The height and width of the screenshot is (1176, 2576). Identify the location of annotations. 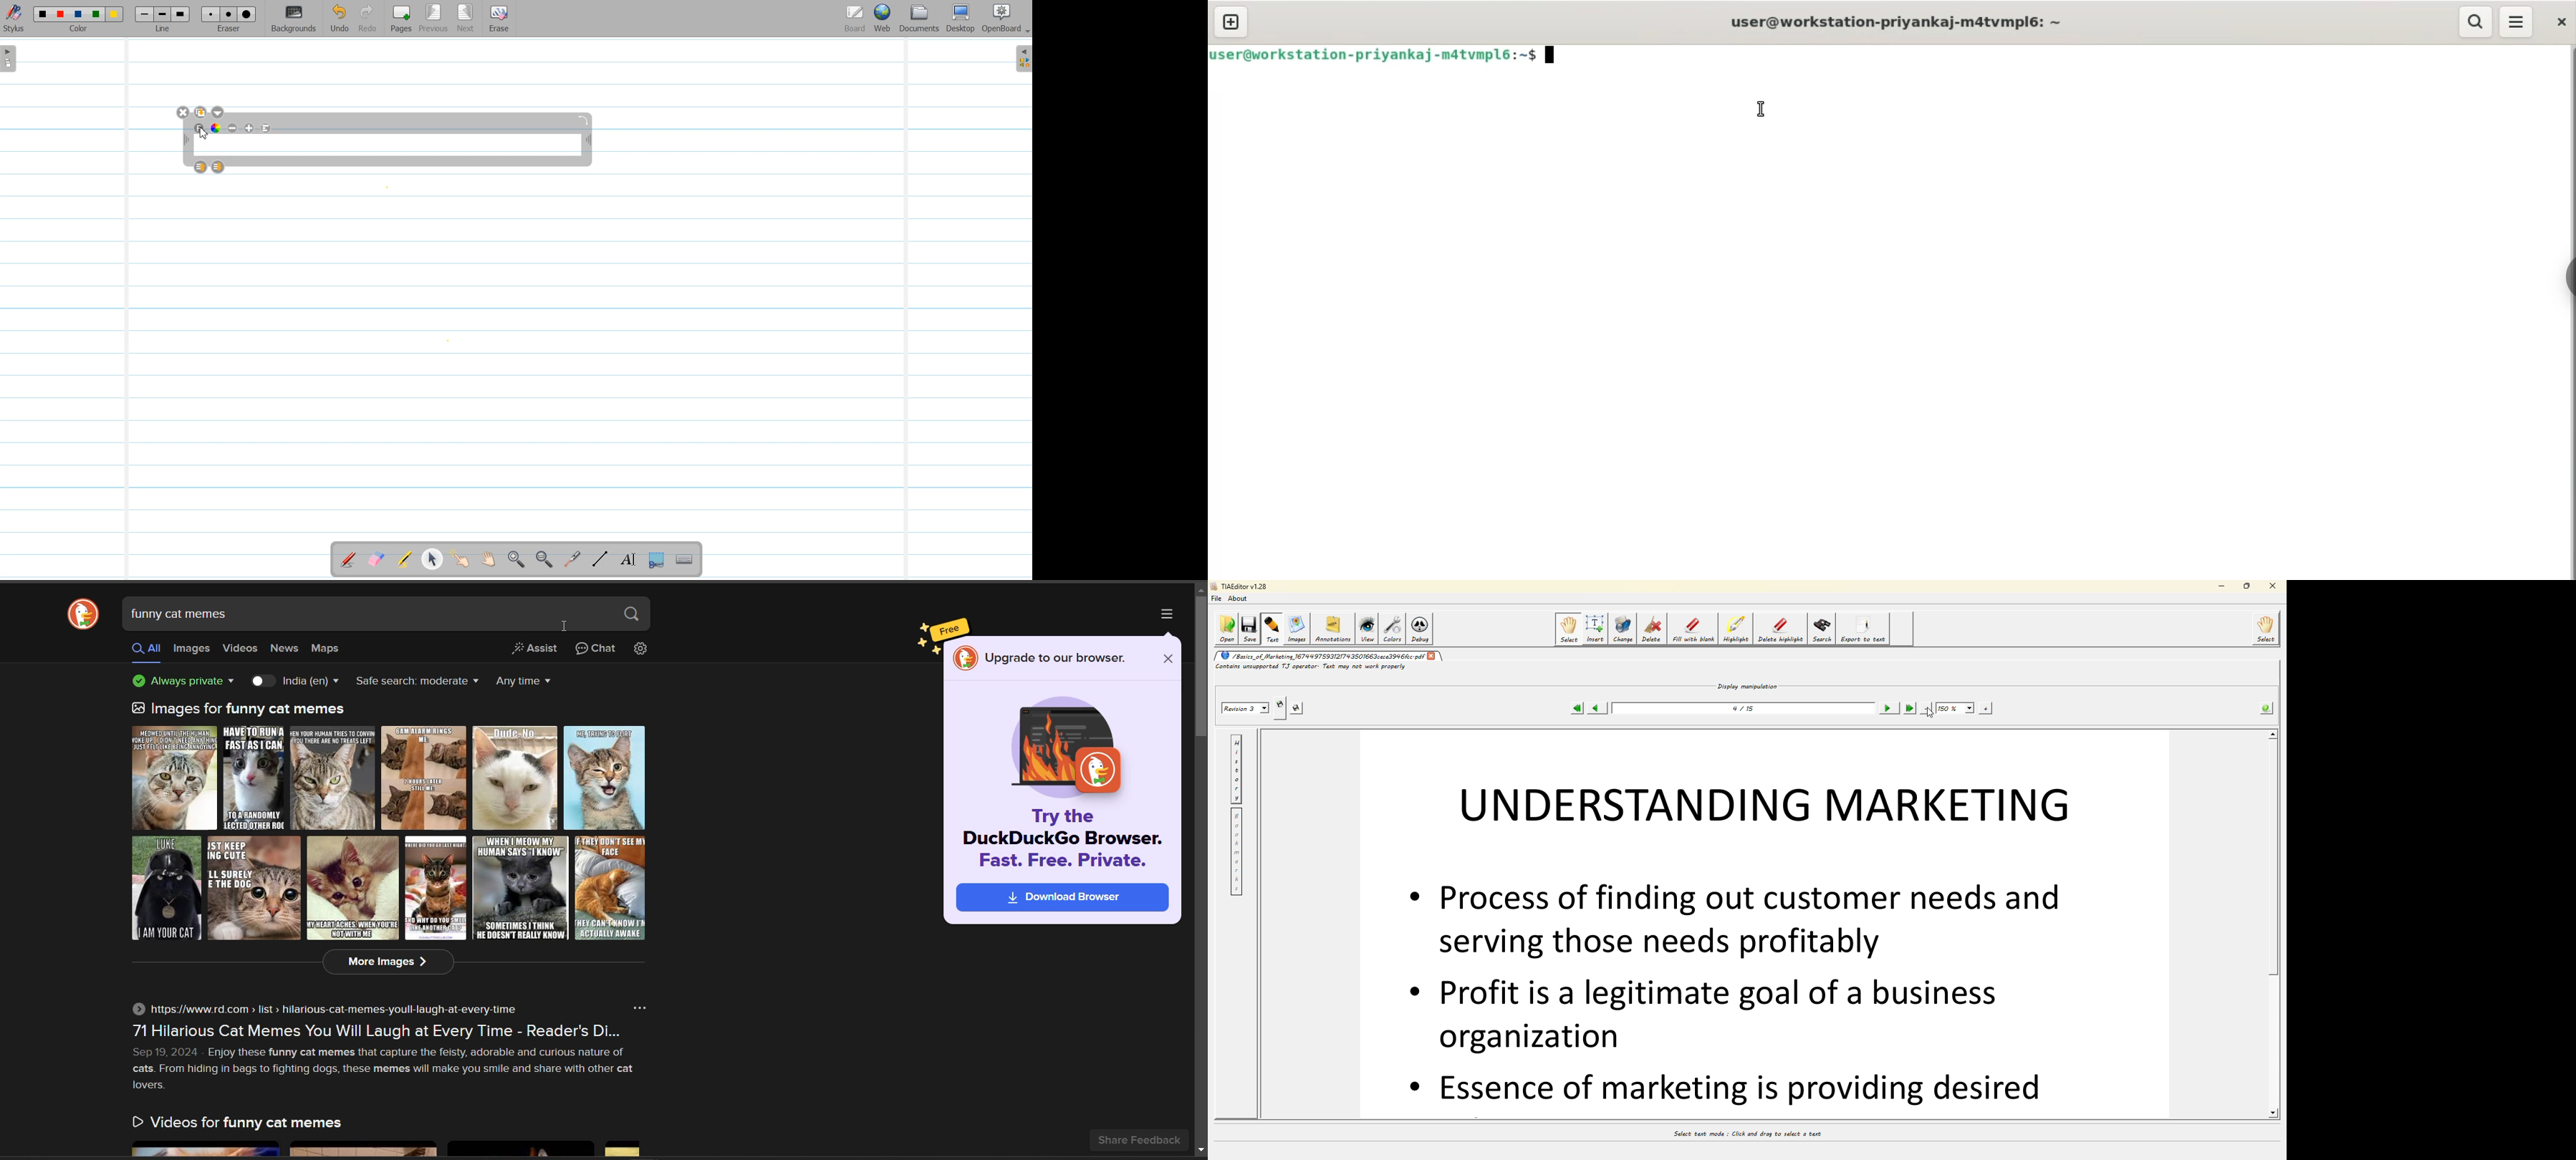
(1333, 627).